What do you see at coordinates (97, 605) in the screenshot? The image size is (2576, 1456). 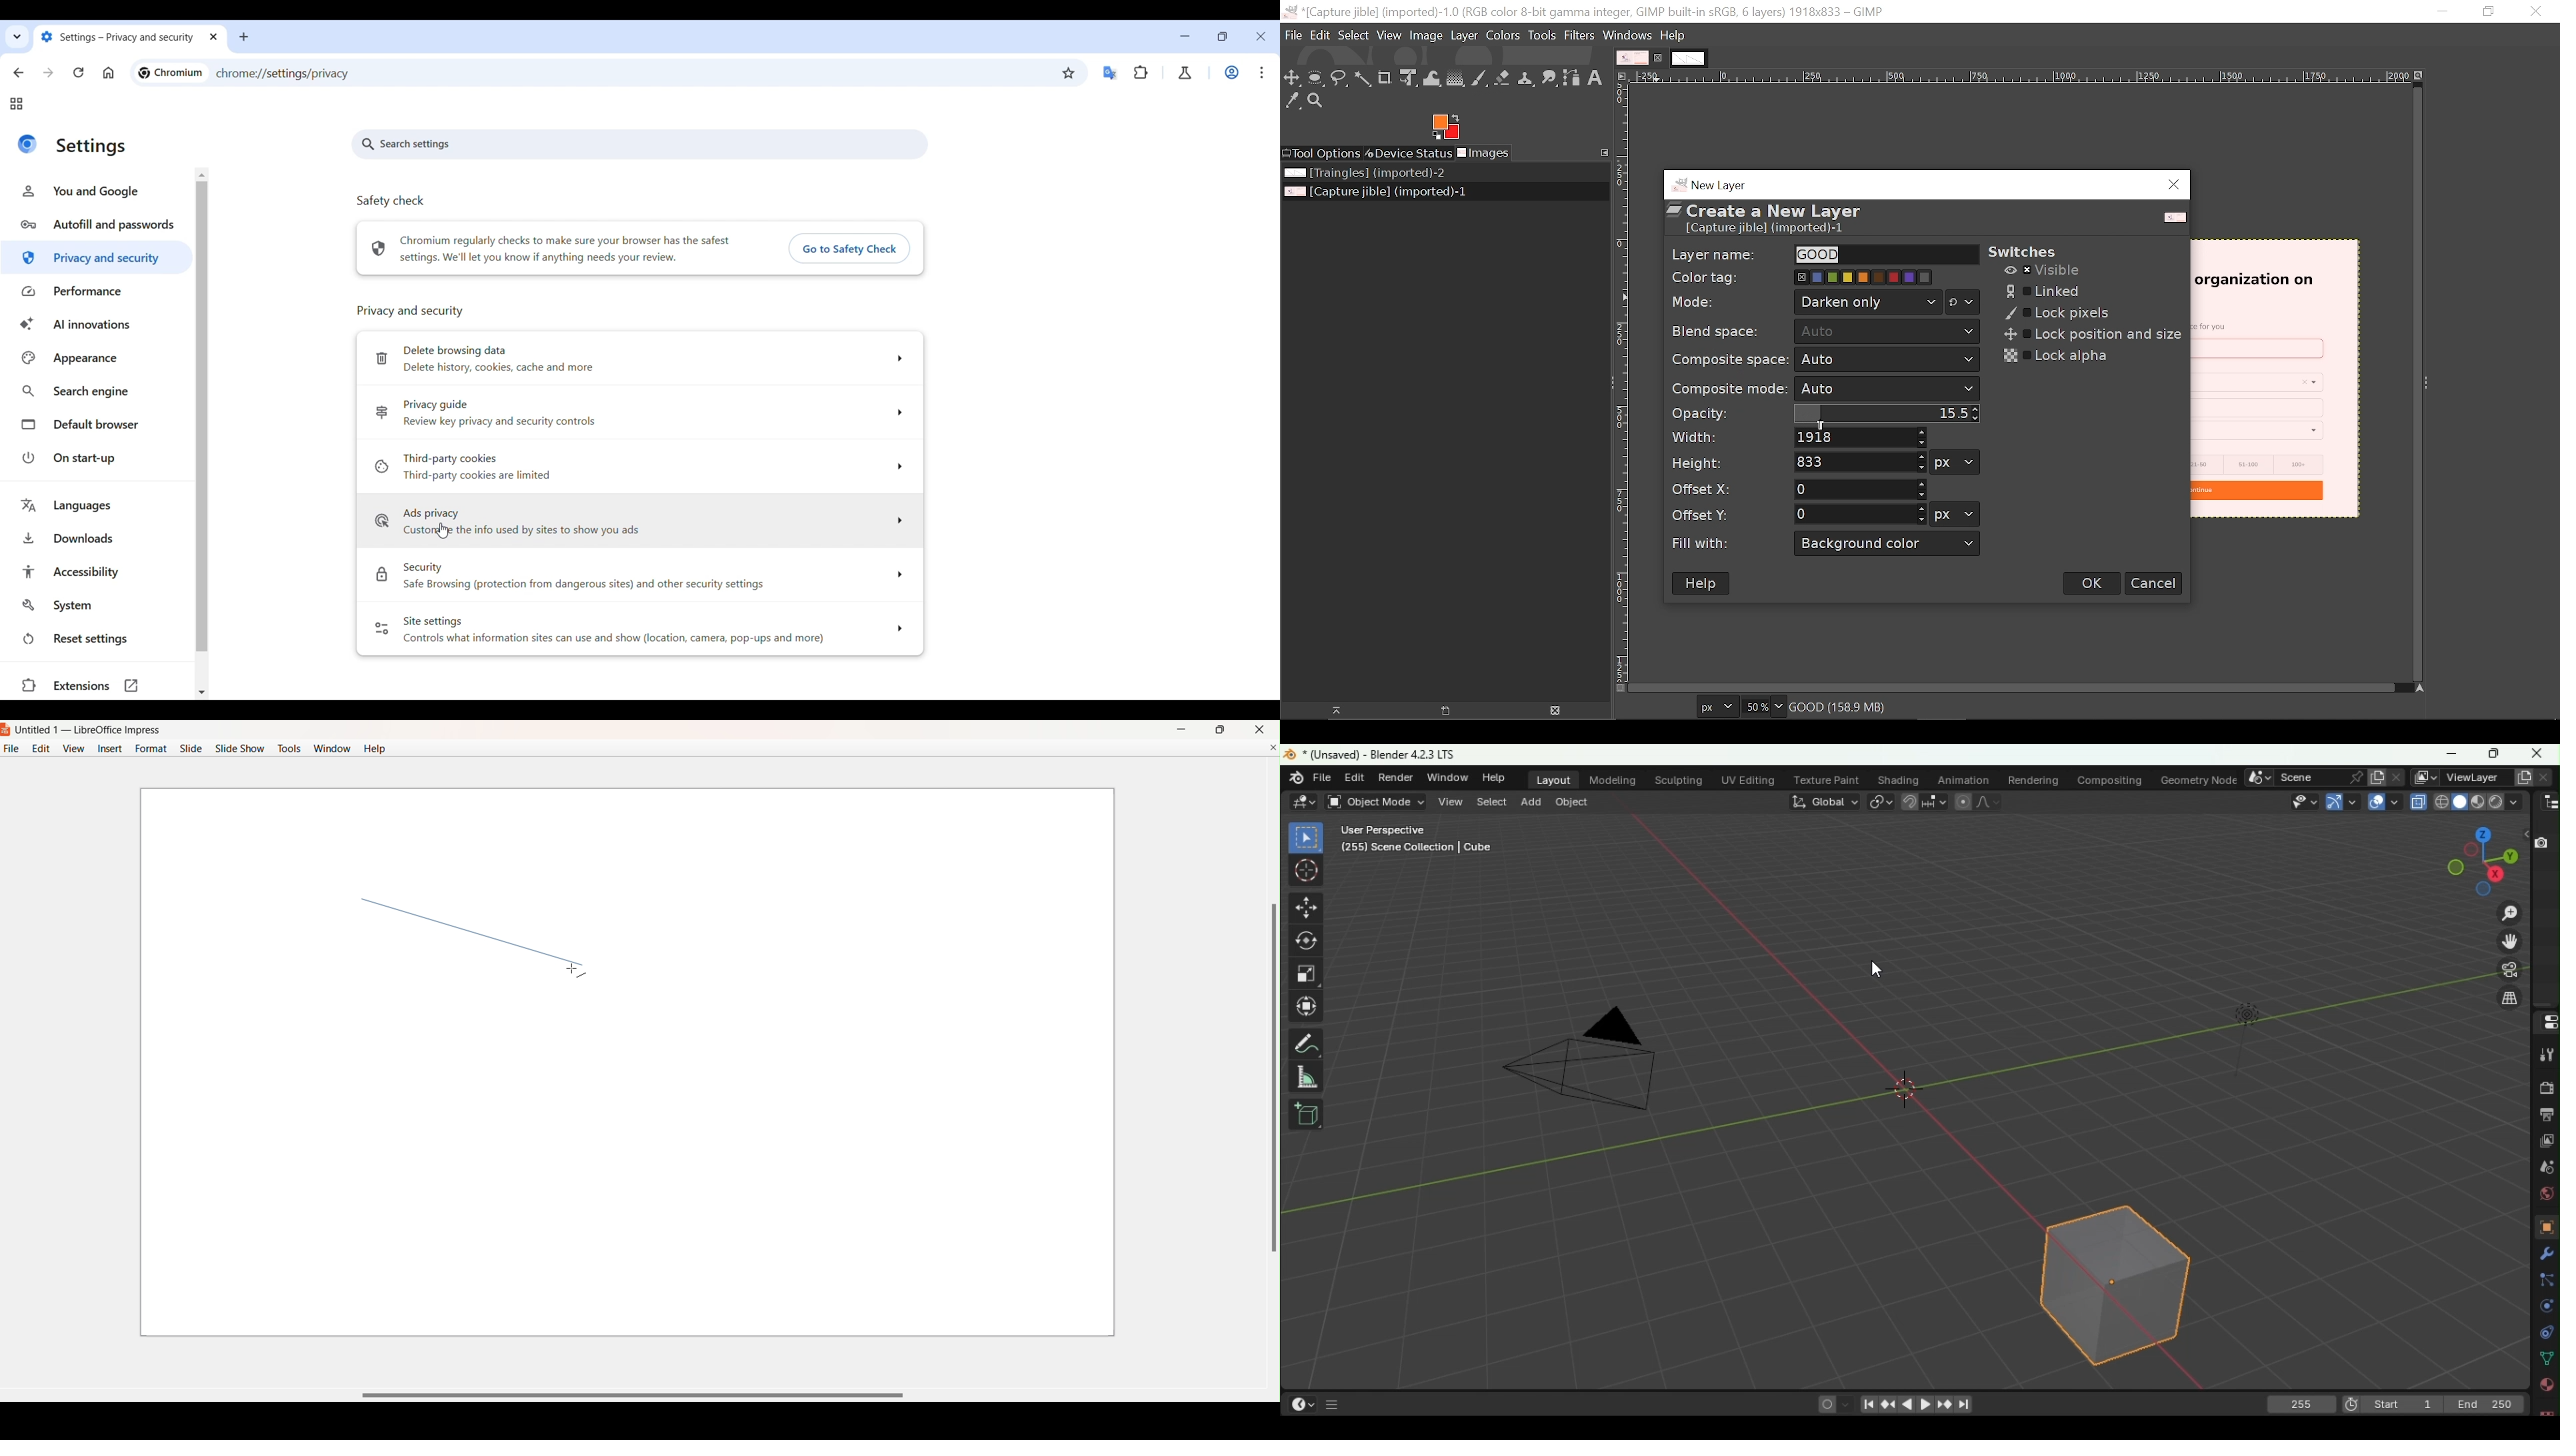 I see `System` at bounding box center [97, 605].